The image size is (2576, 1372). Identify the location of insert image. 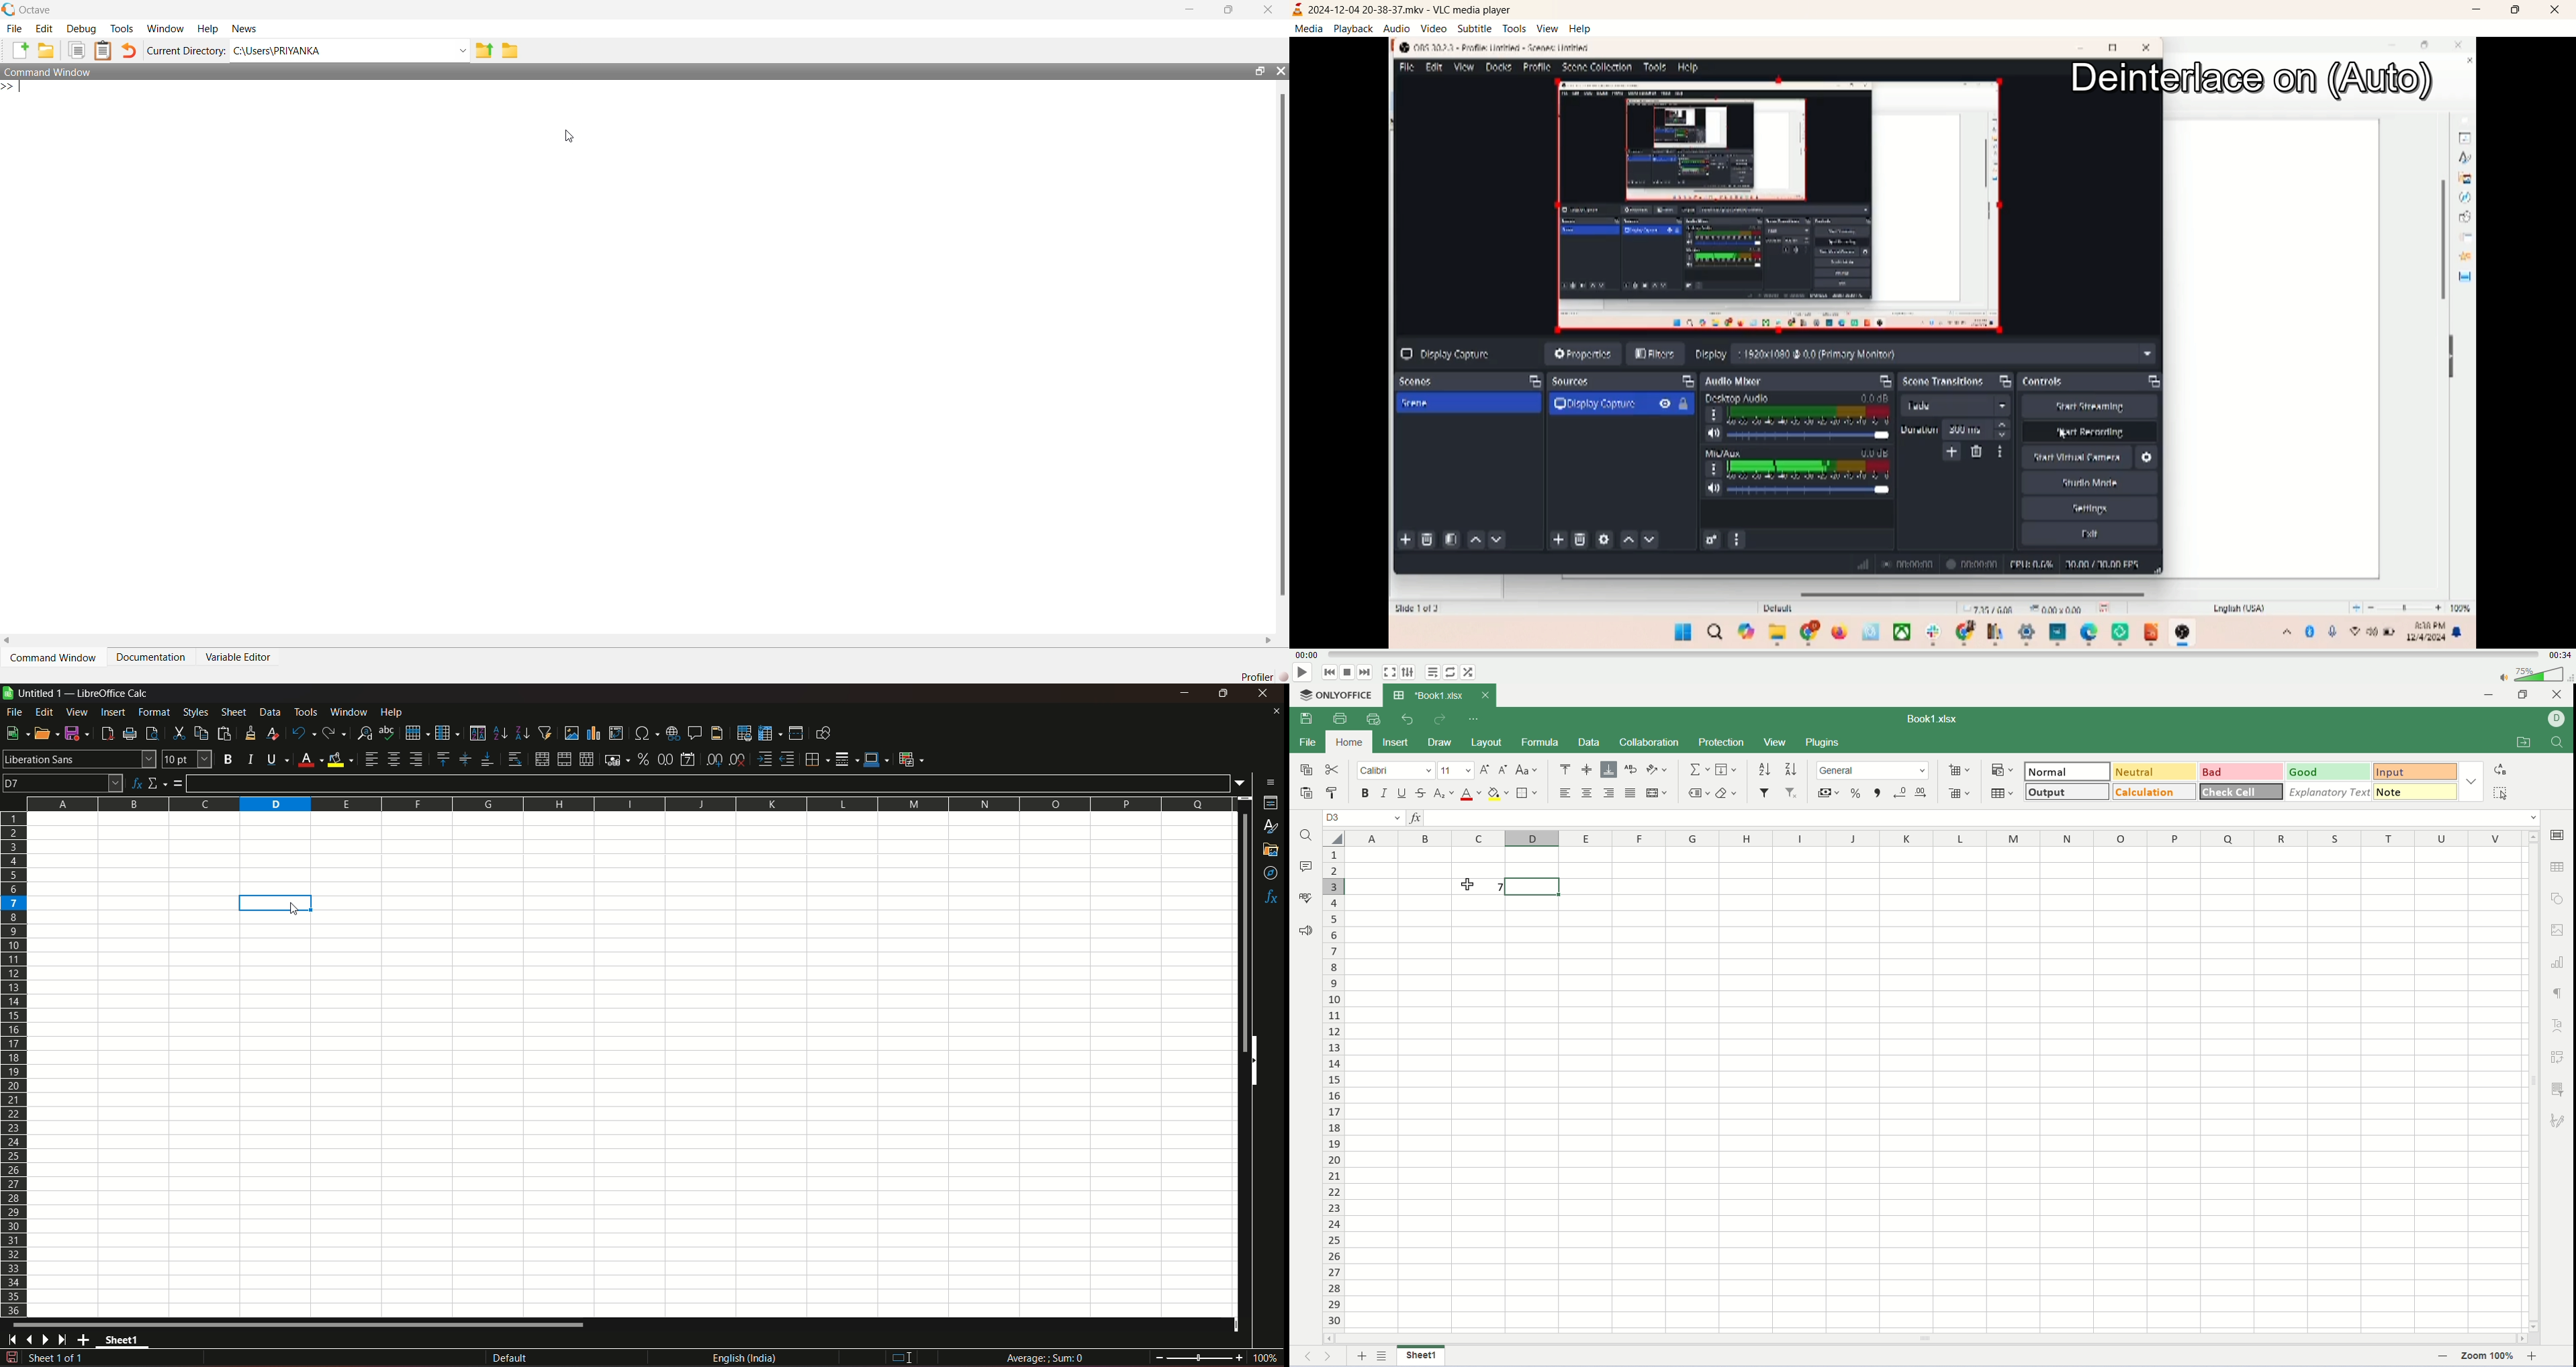
(571, 733).